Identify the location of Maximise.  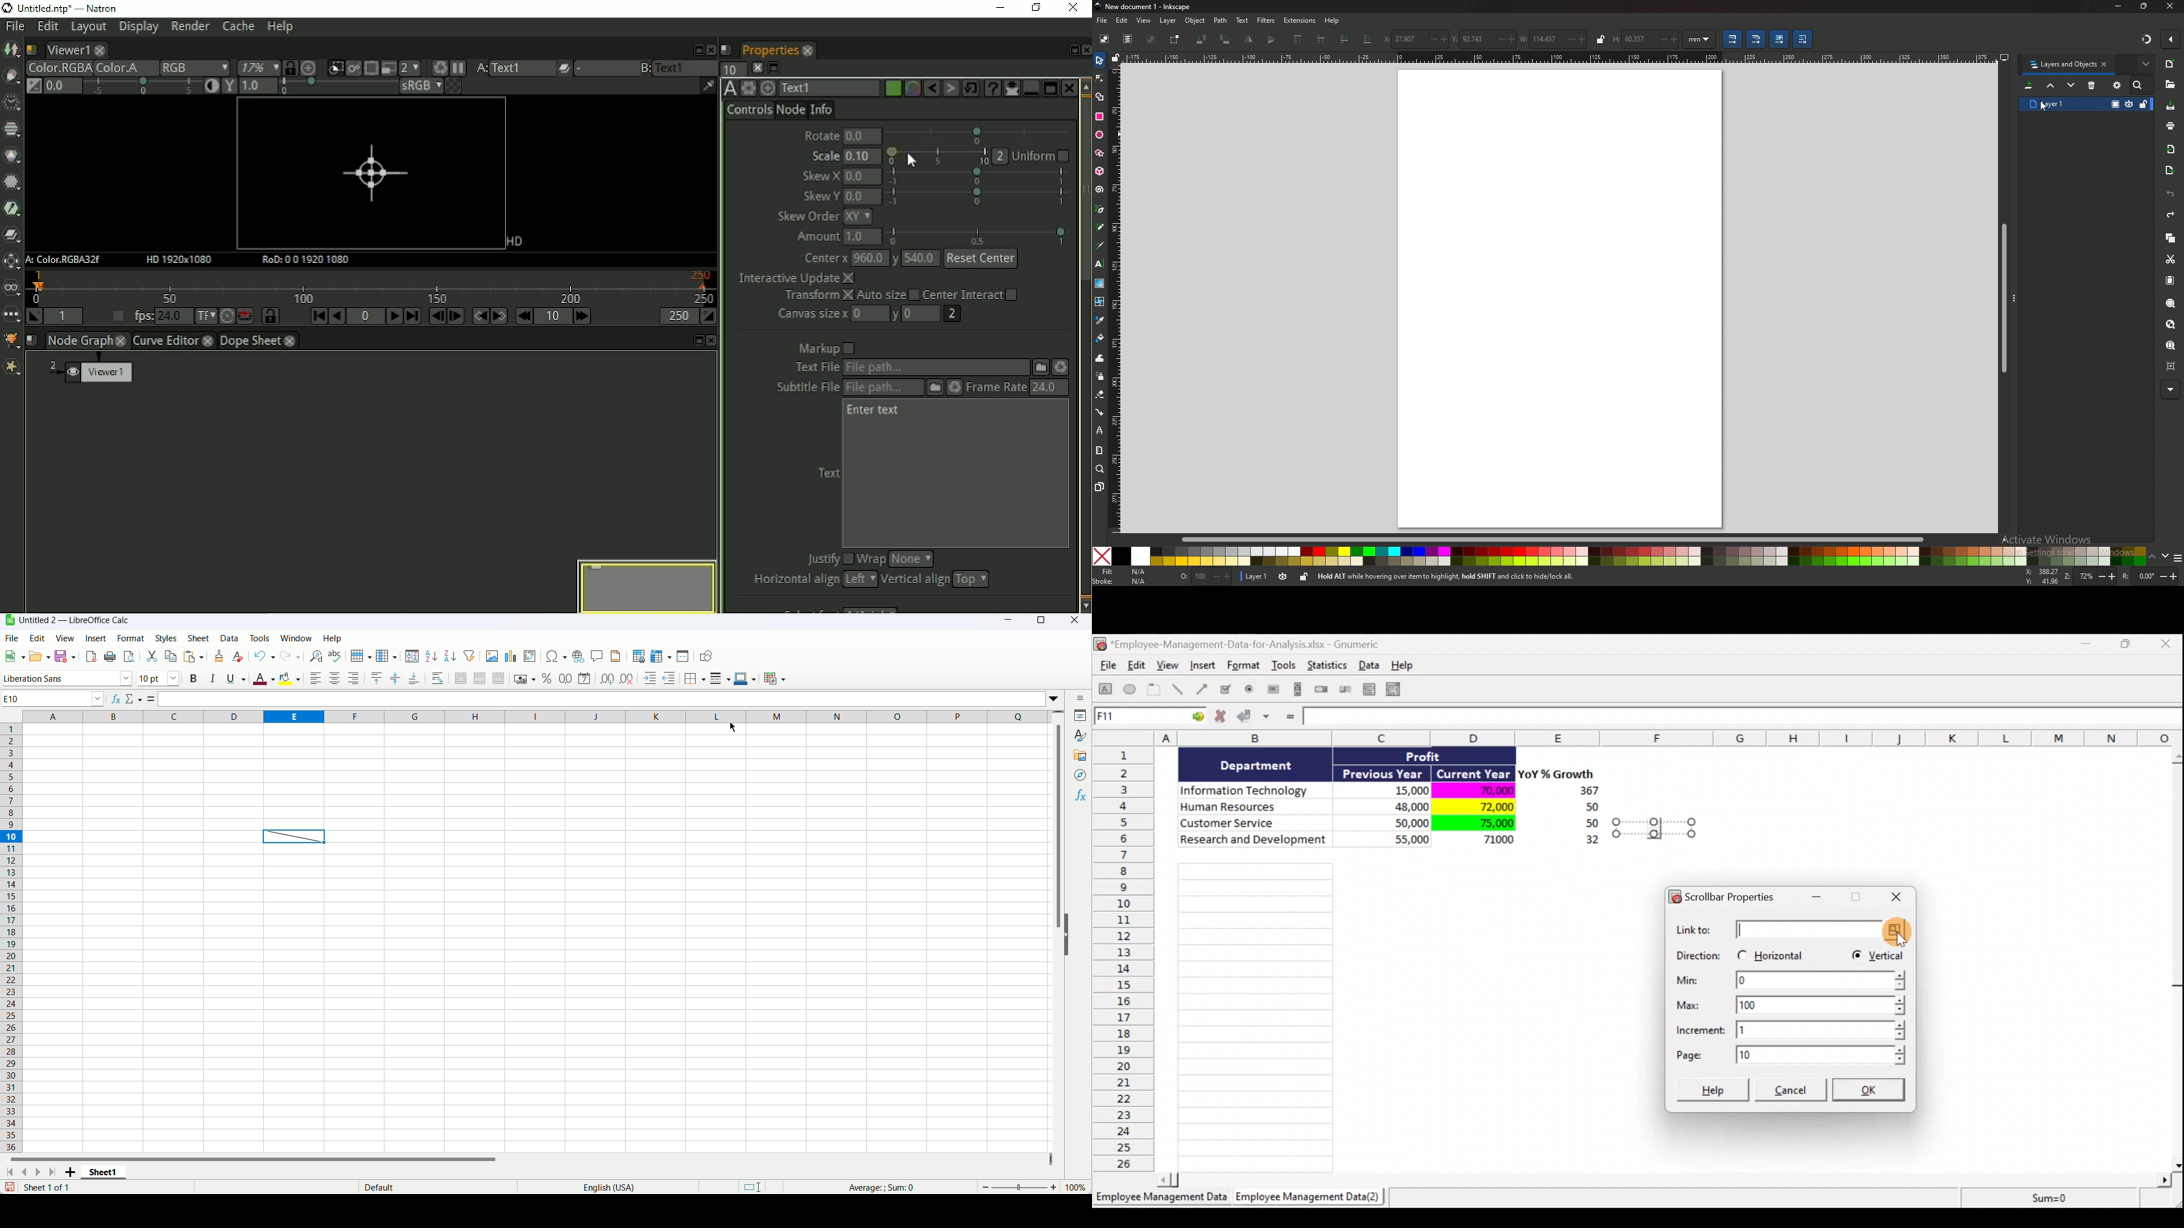
(2132, 642).